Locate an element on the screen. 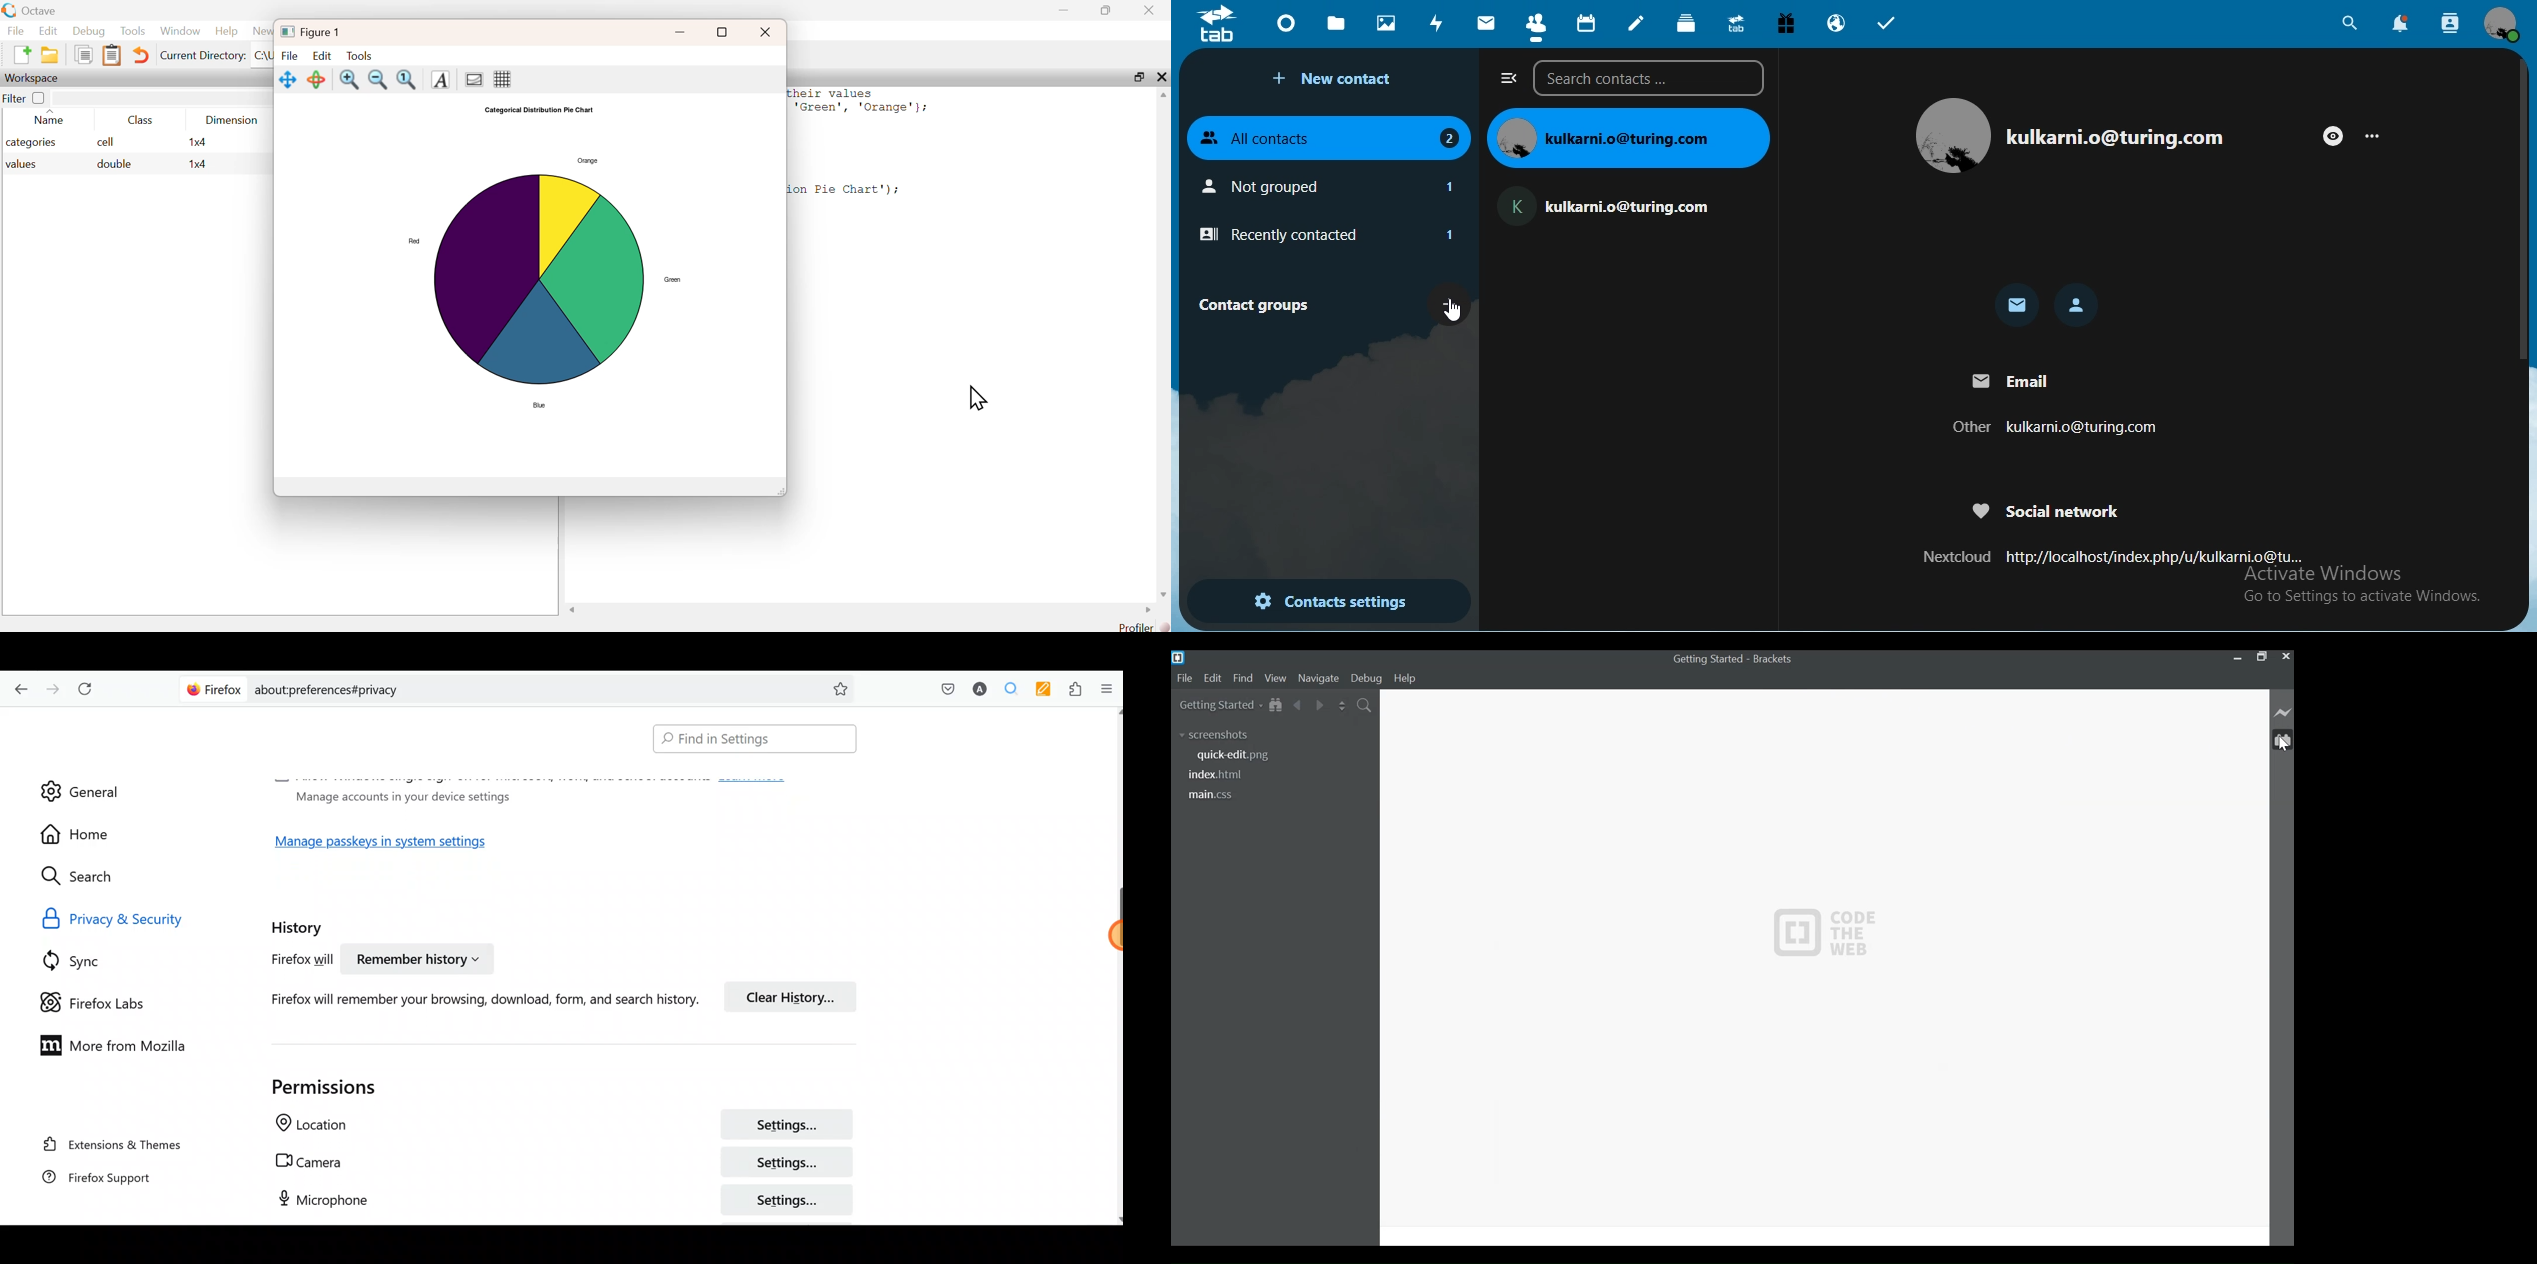  quick-edit.png is located at coordinates (1238, 755).